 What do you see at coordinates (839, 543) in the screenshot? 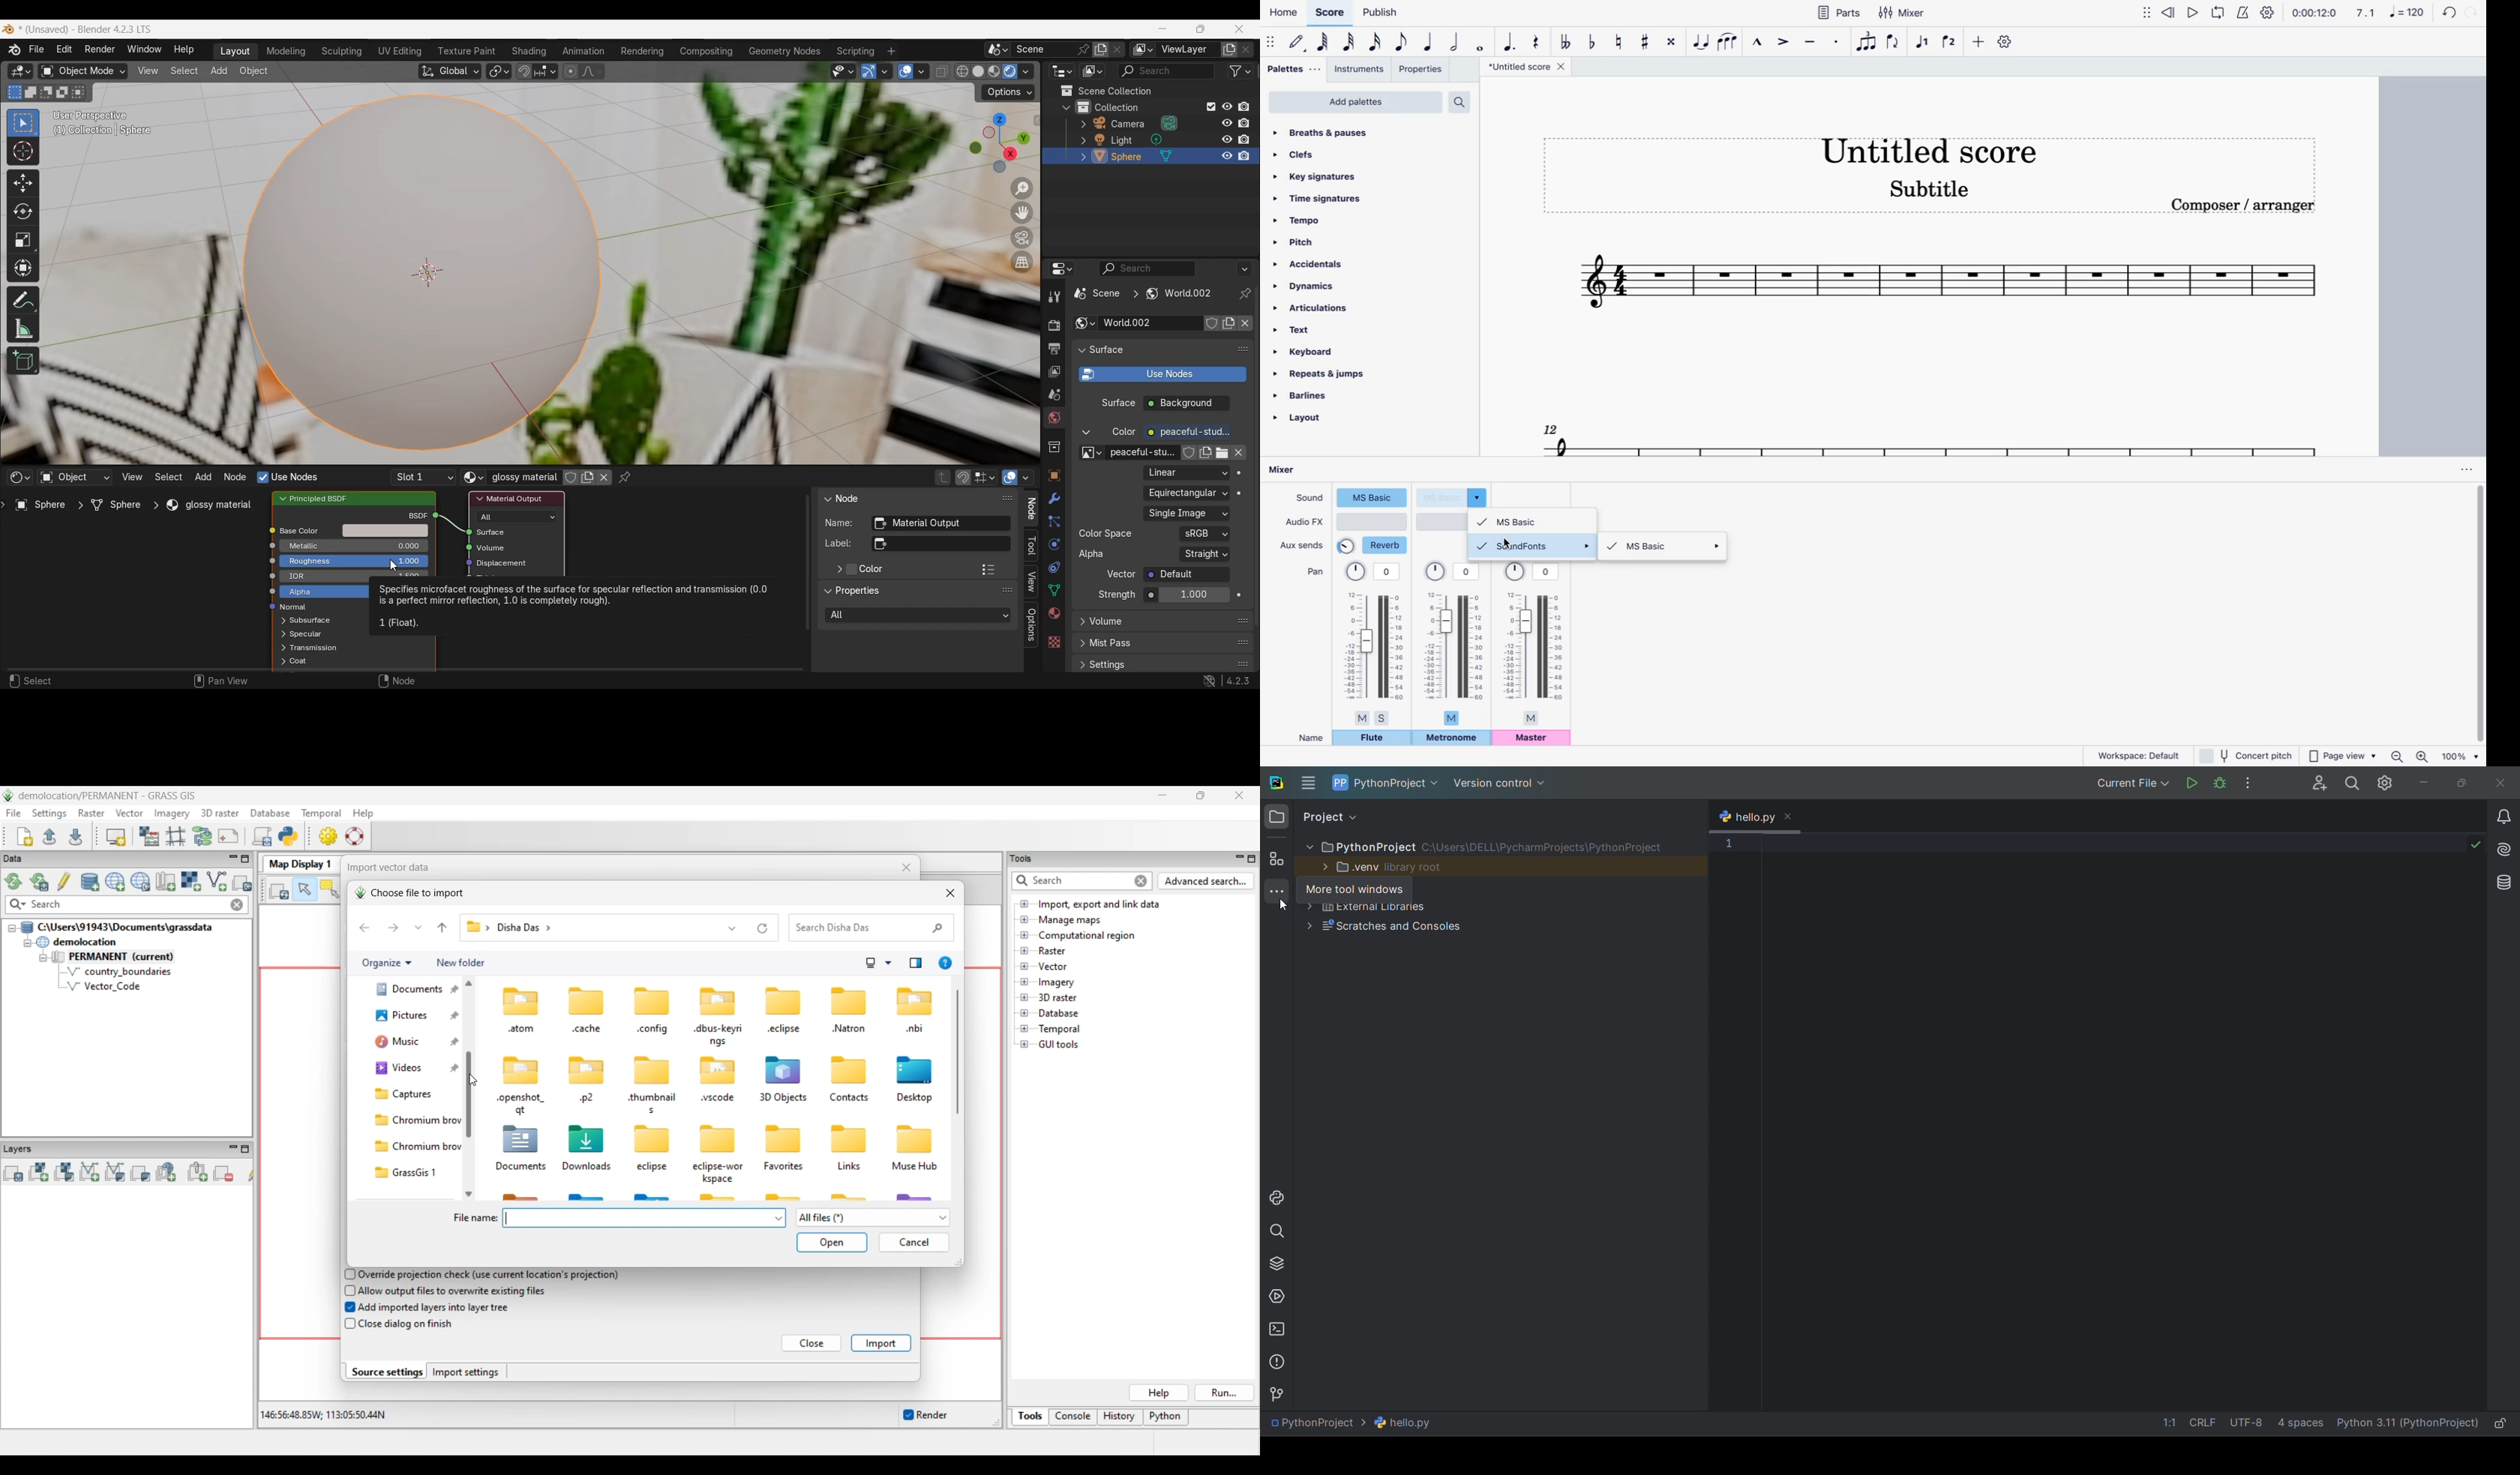
I see `label:` at bounding box center [839, 543].